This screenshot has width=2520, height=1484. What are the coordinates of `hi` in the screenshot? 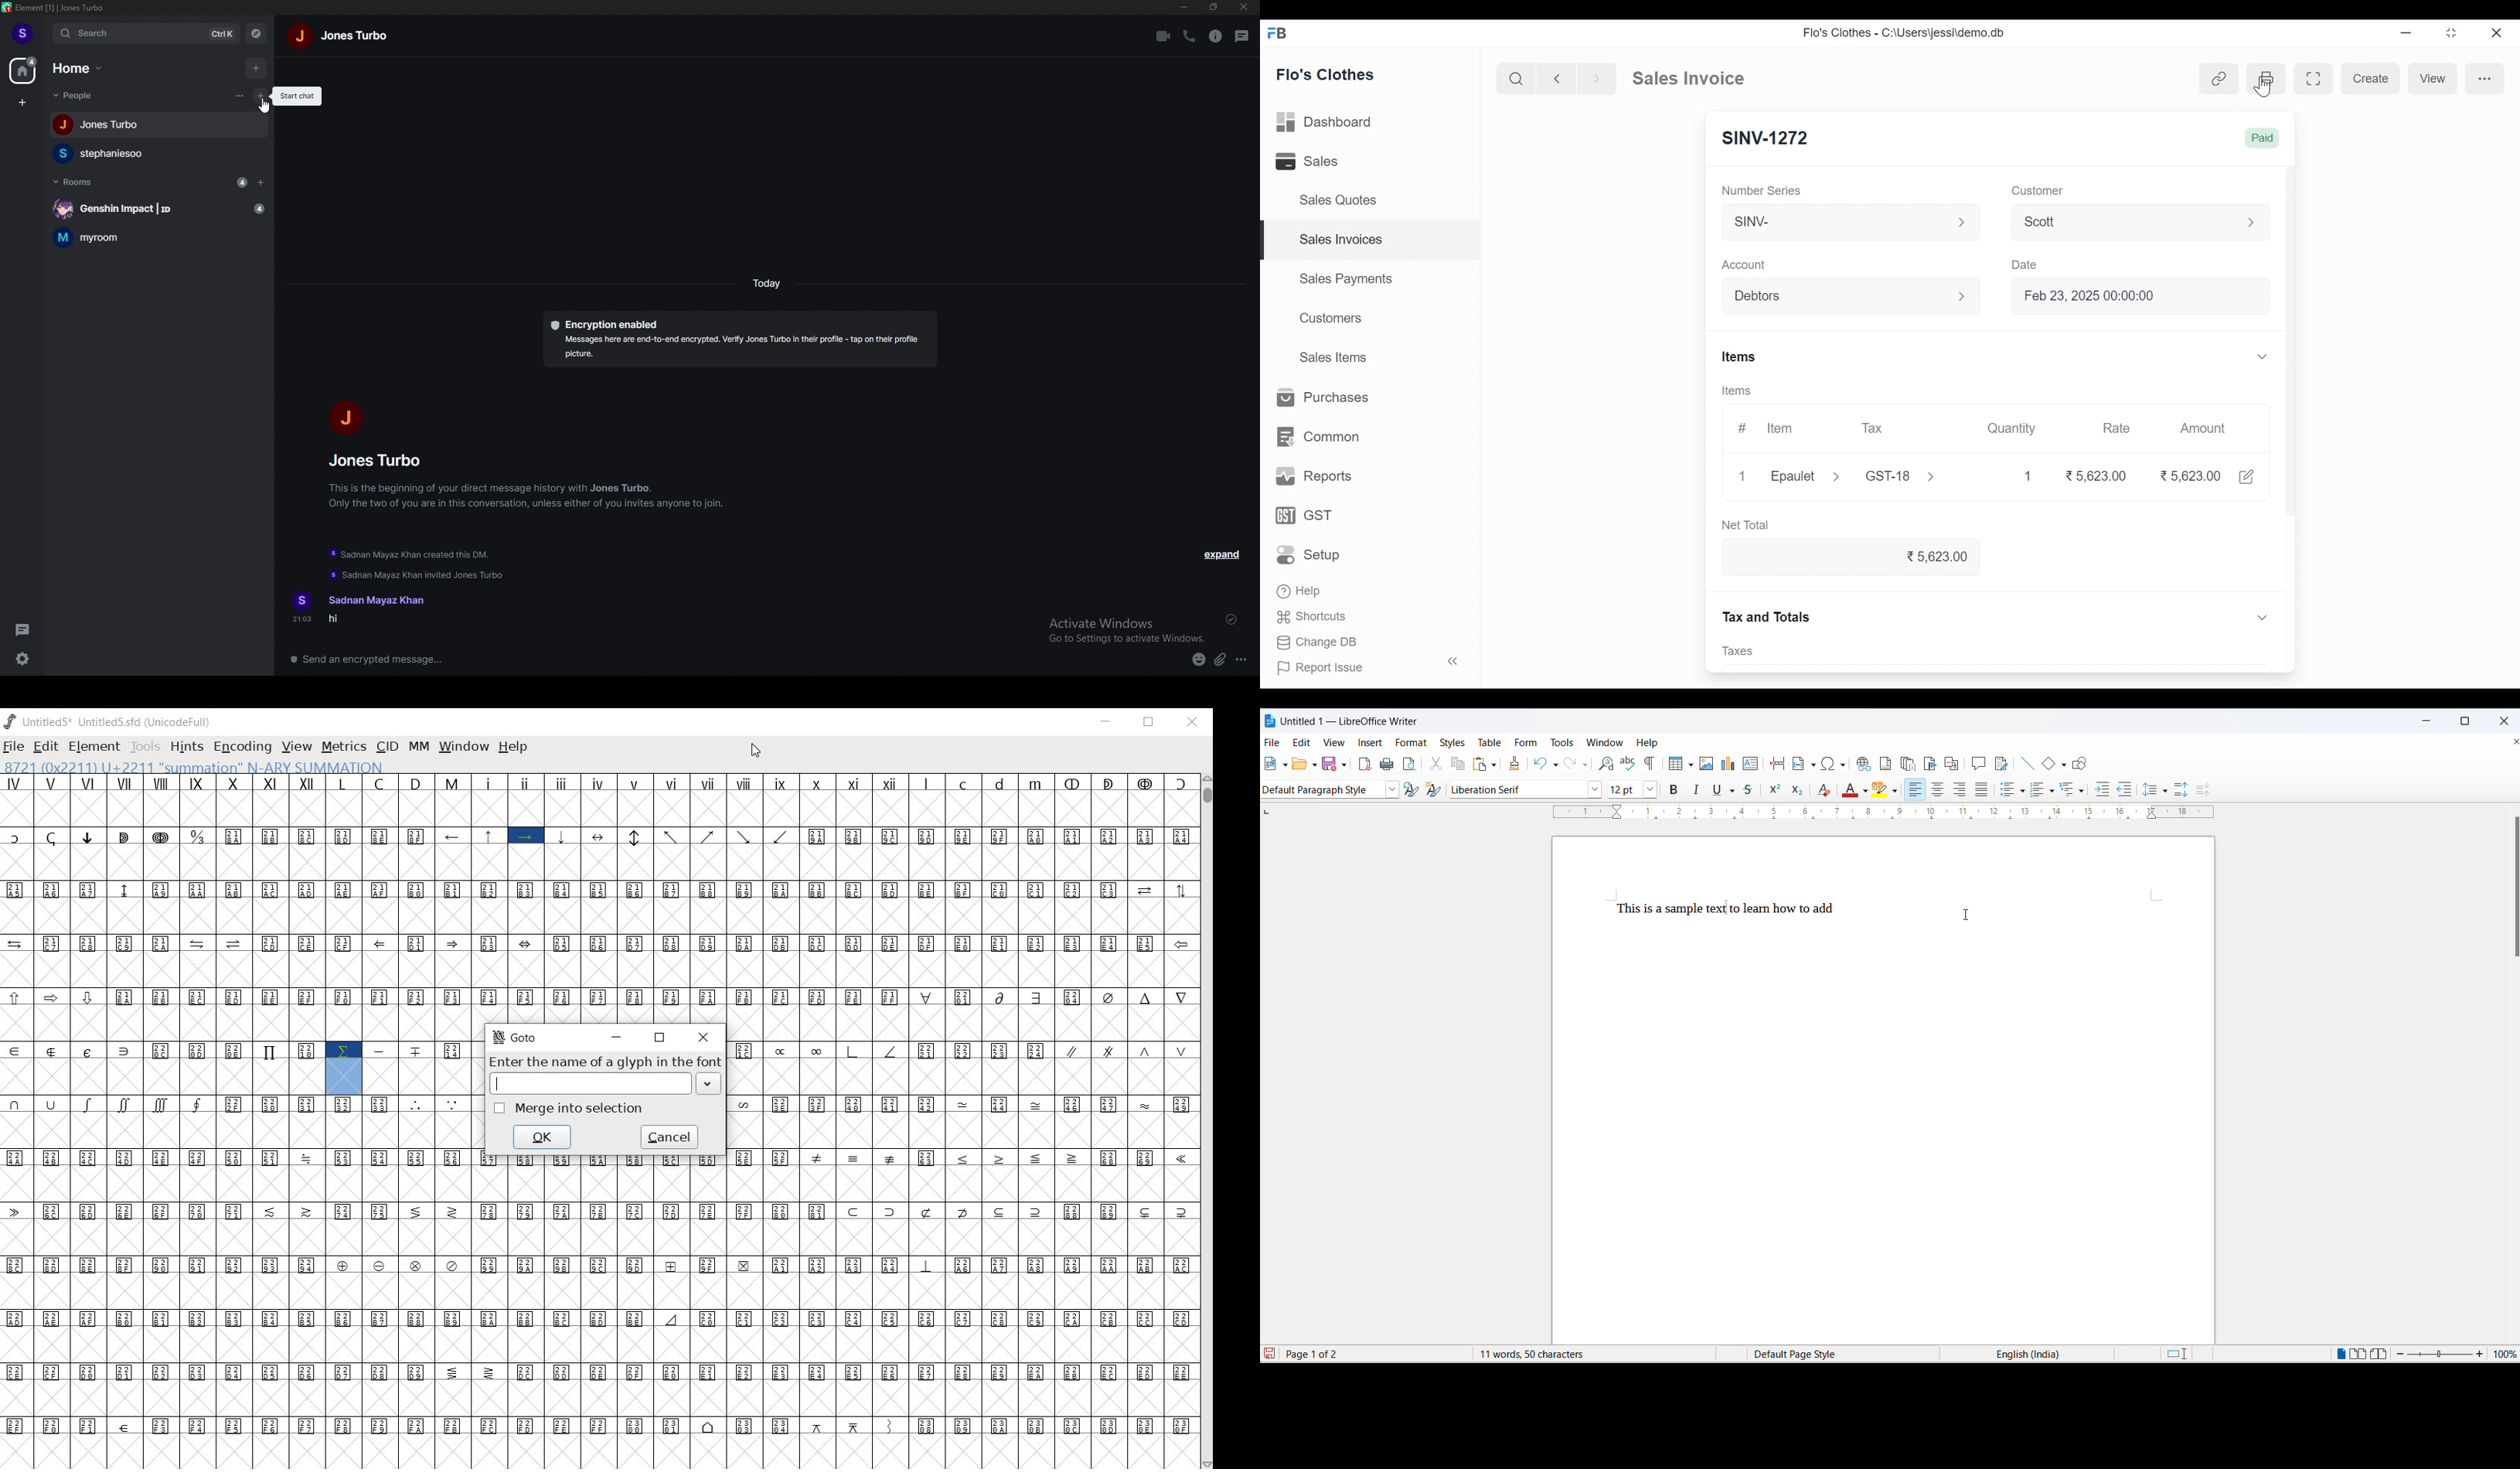 It's located at (343, 622).